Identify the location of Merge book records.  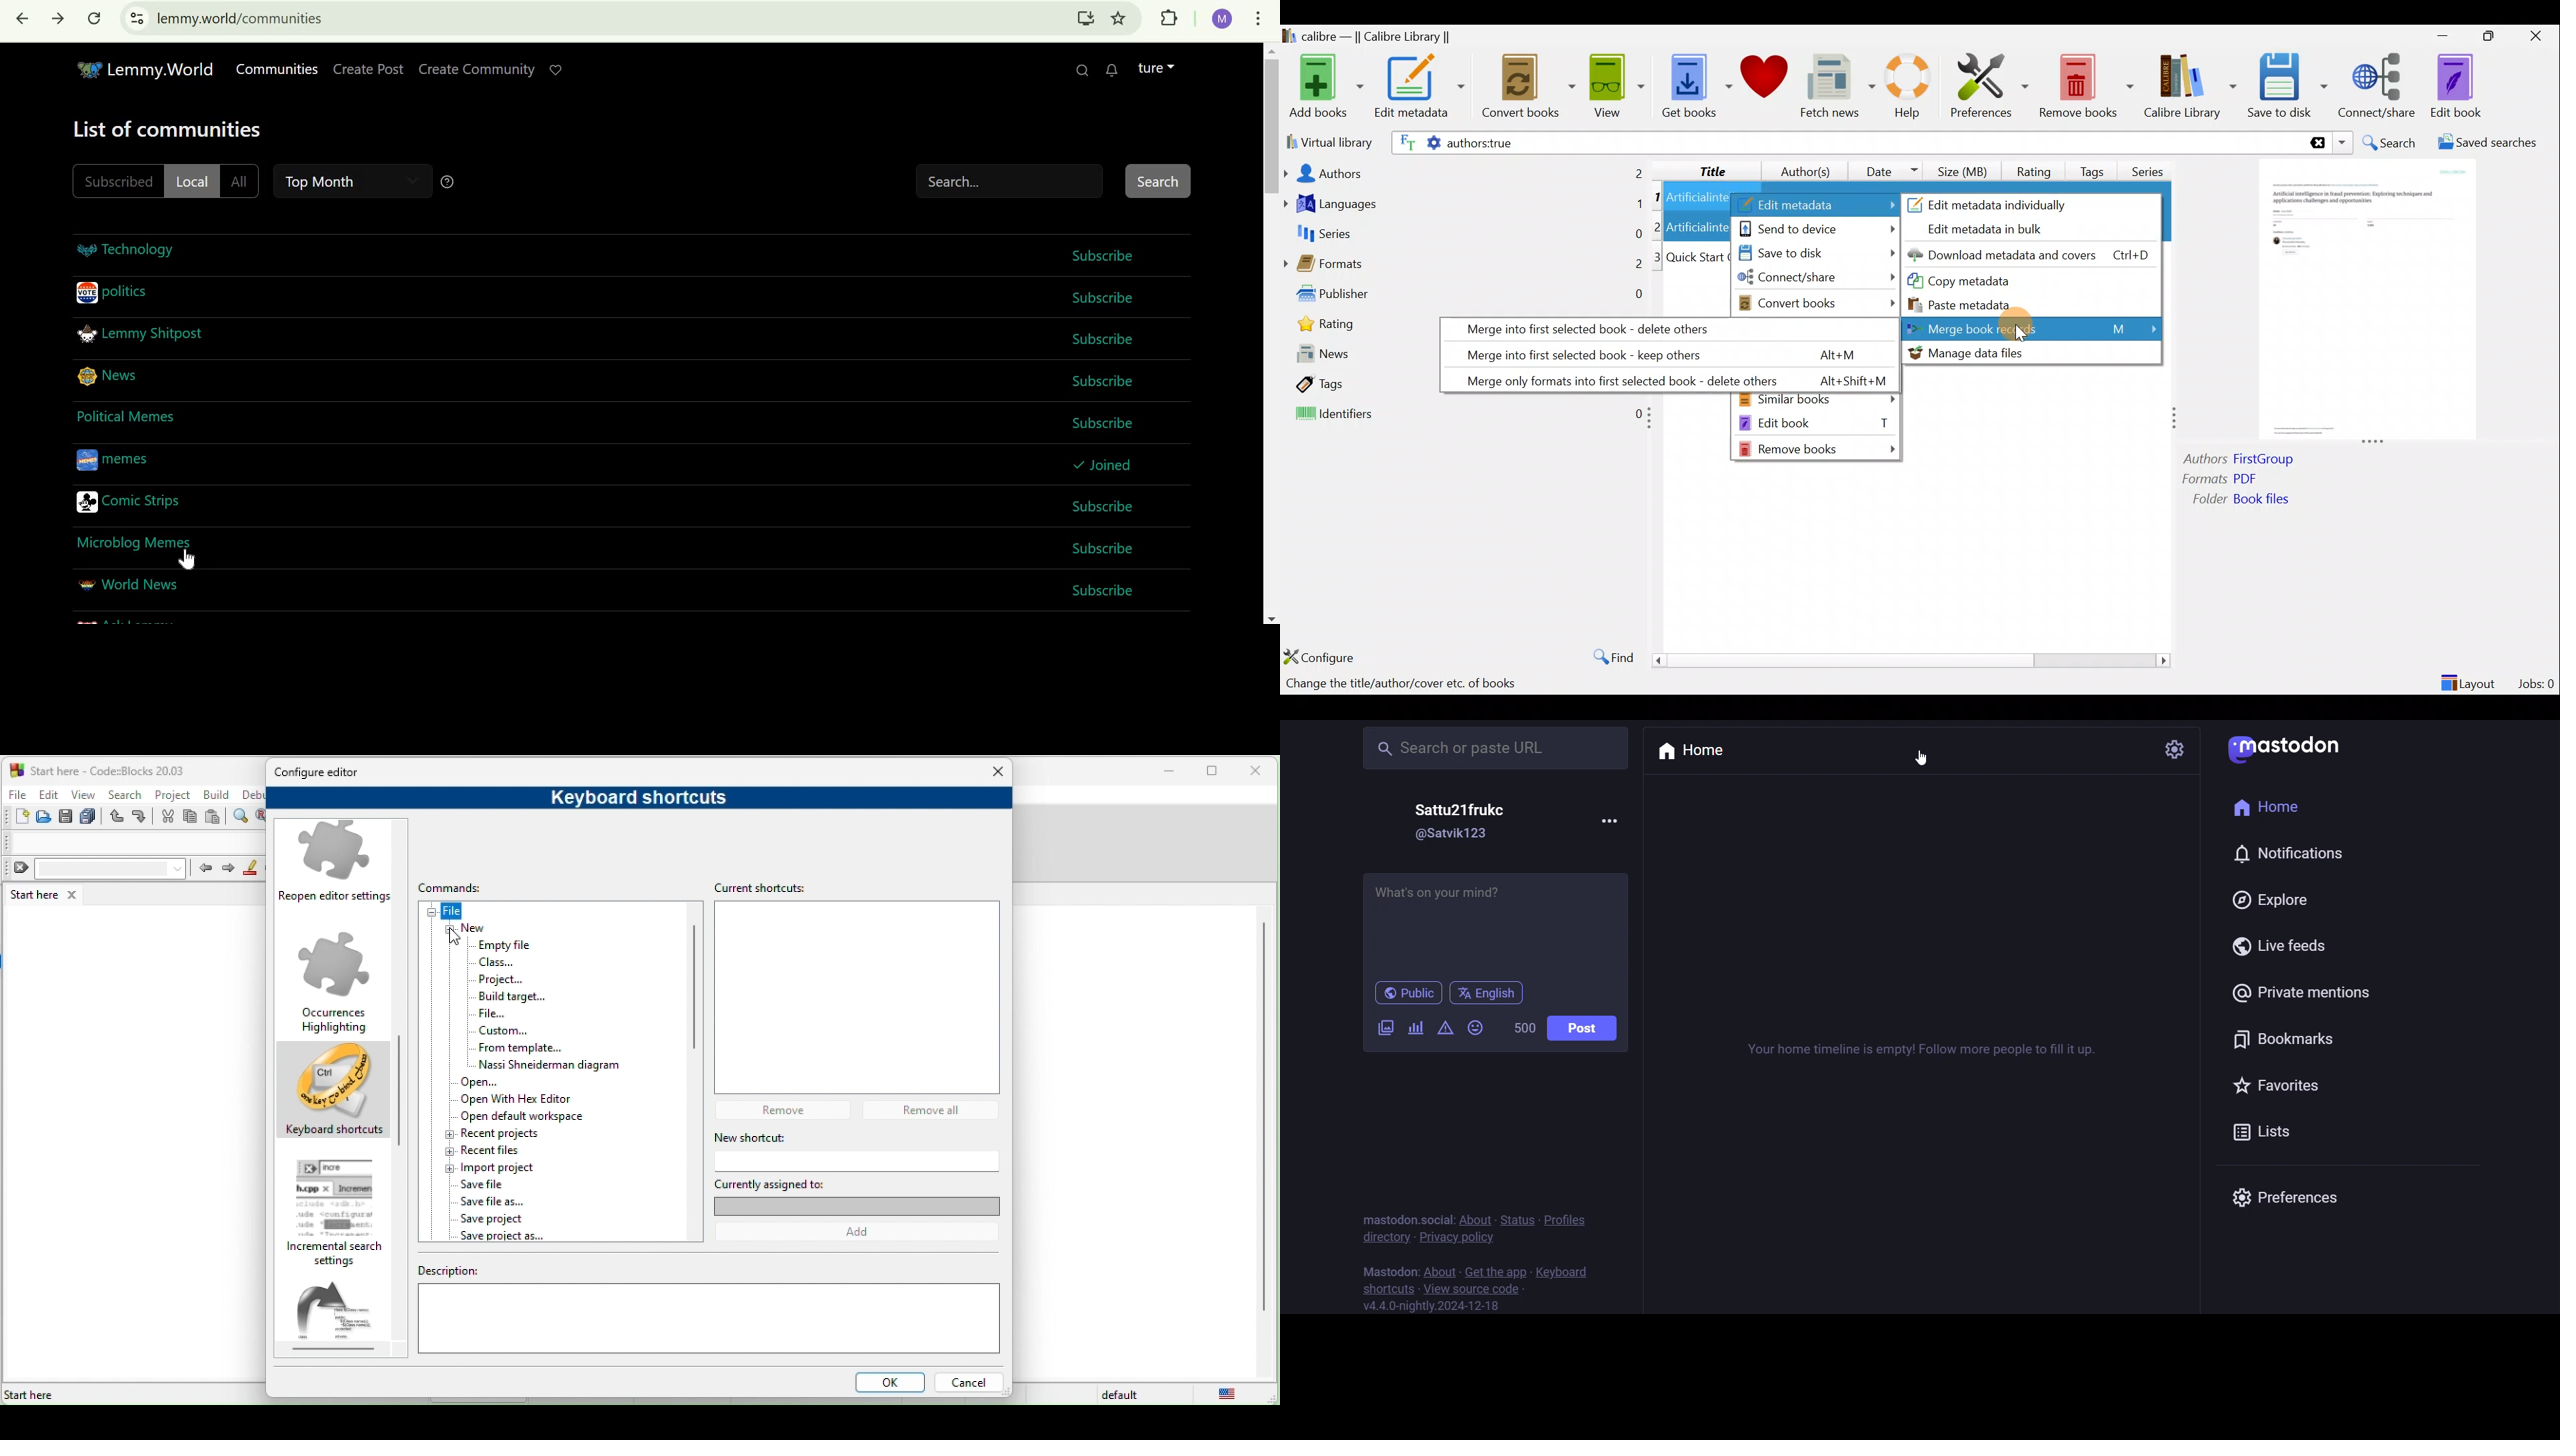
(2033, 328).